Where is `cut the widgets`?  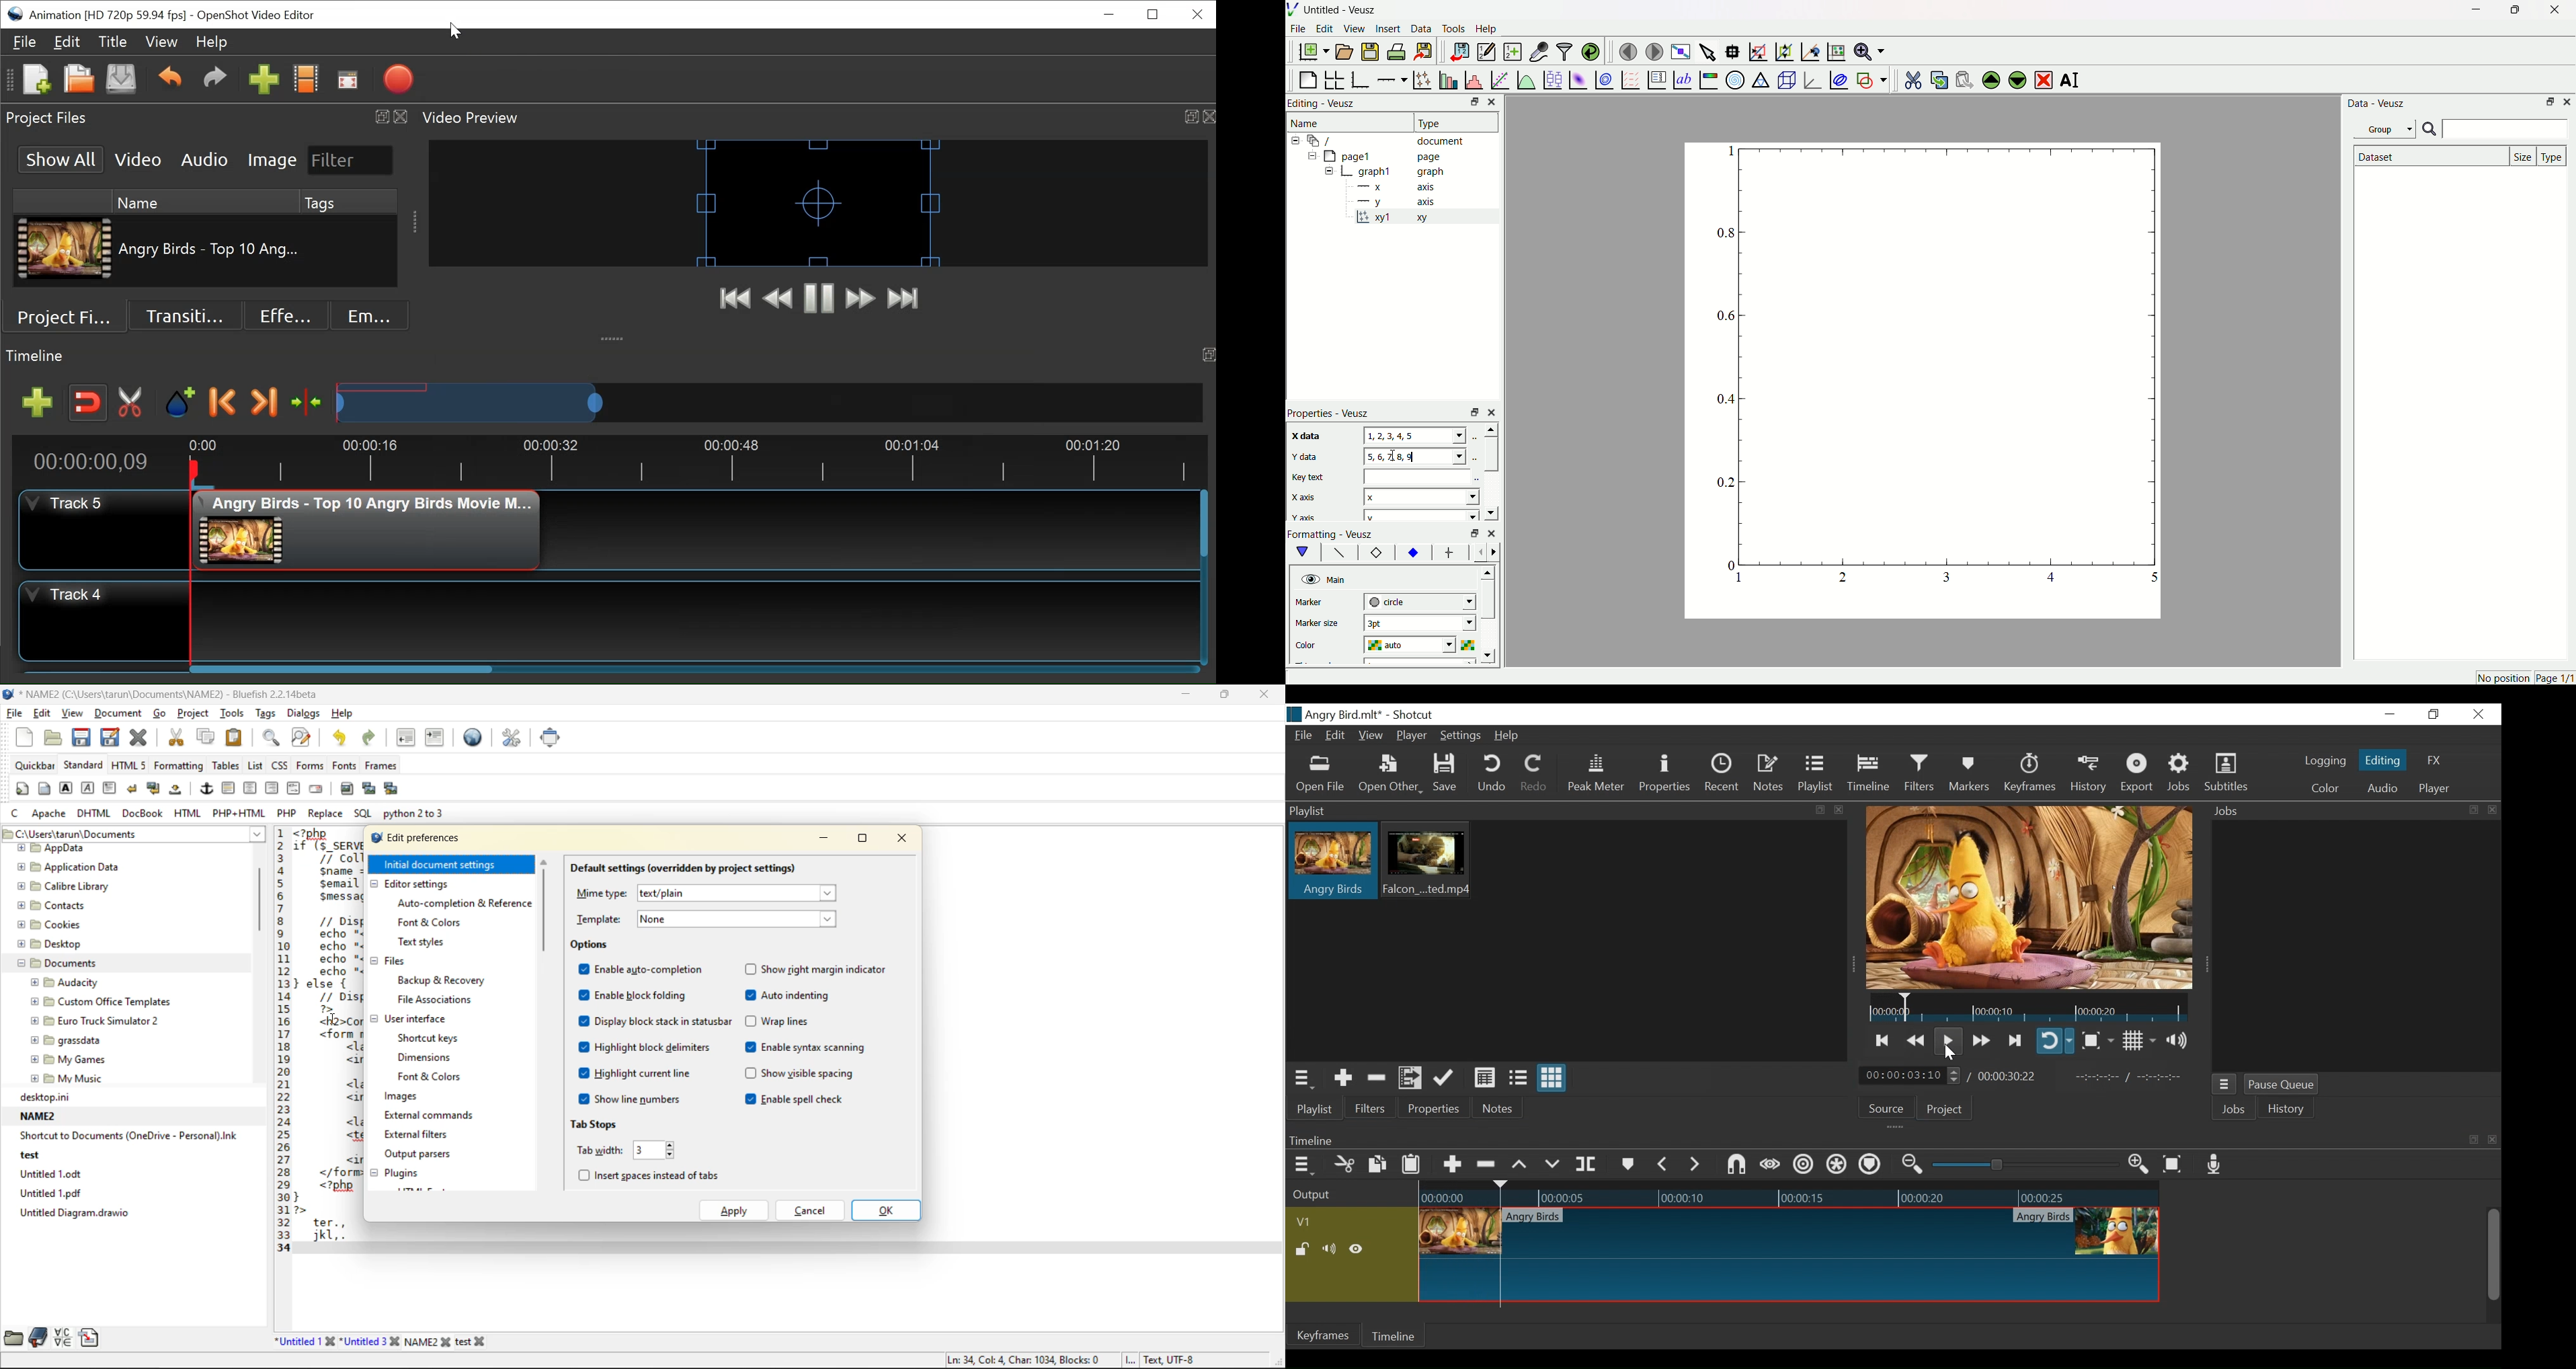
cut the widgets is located at coordinates (1913, 78).